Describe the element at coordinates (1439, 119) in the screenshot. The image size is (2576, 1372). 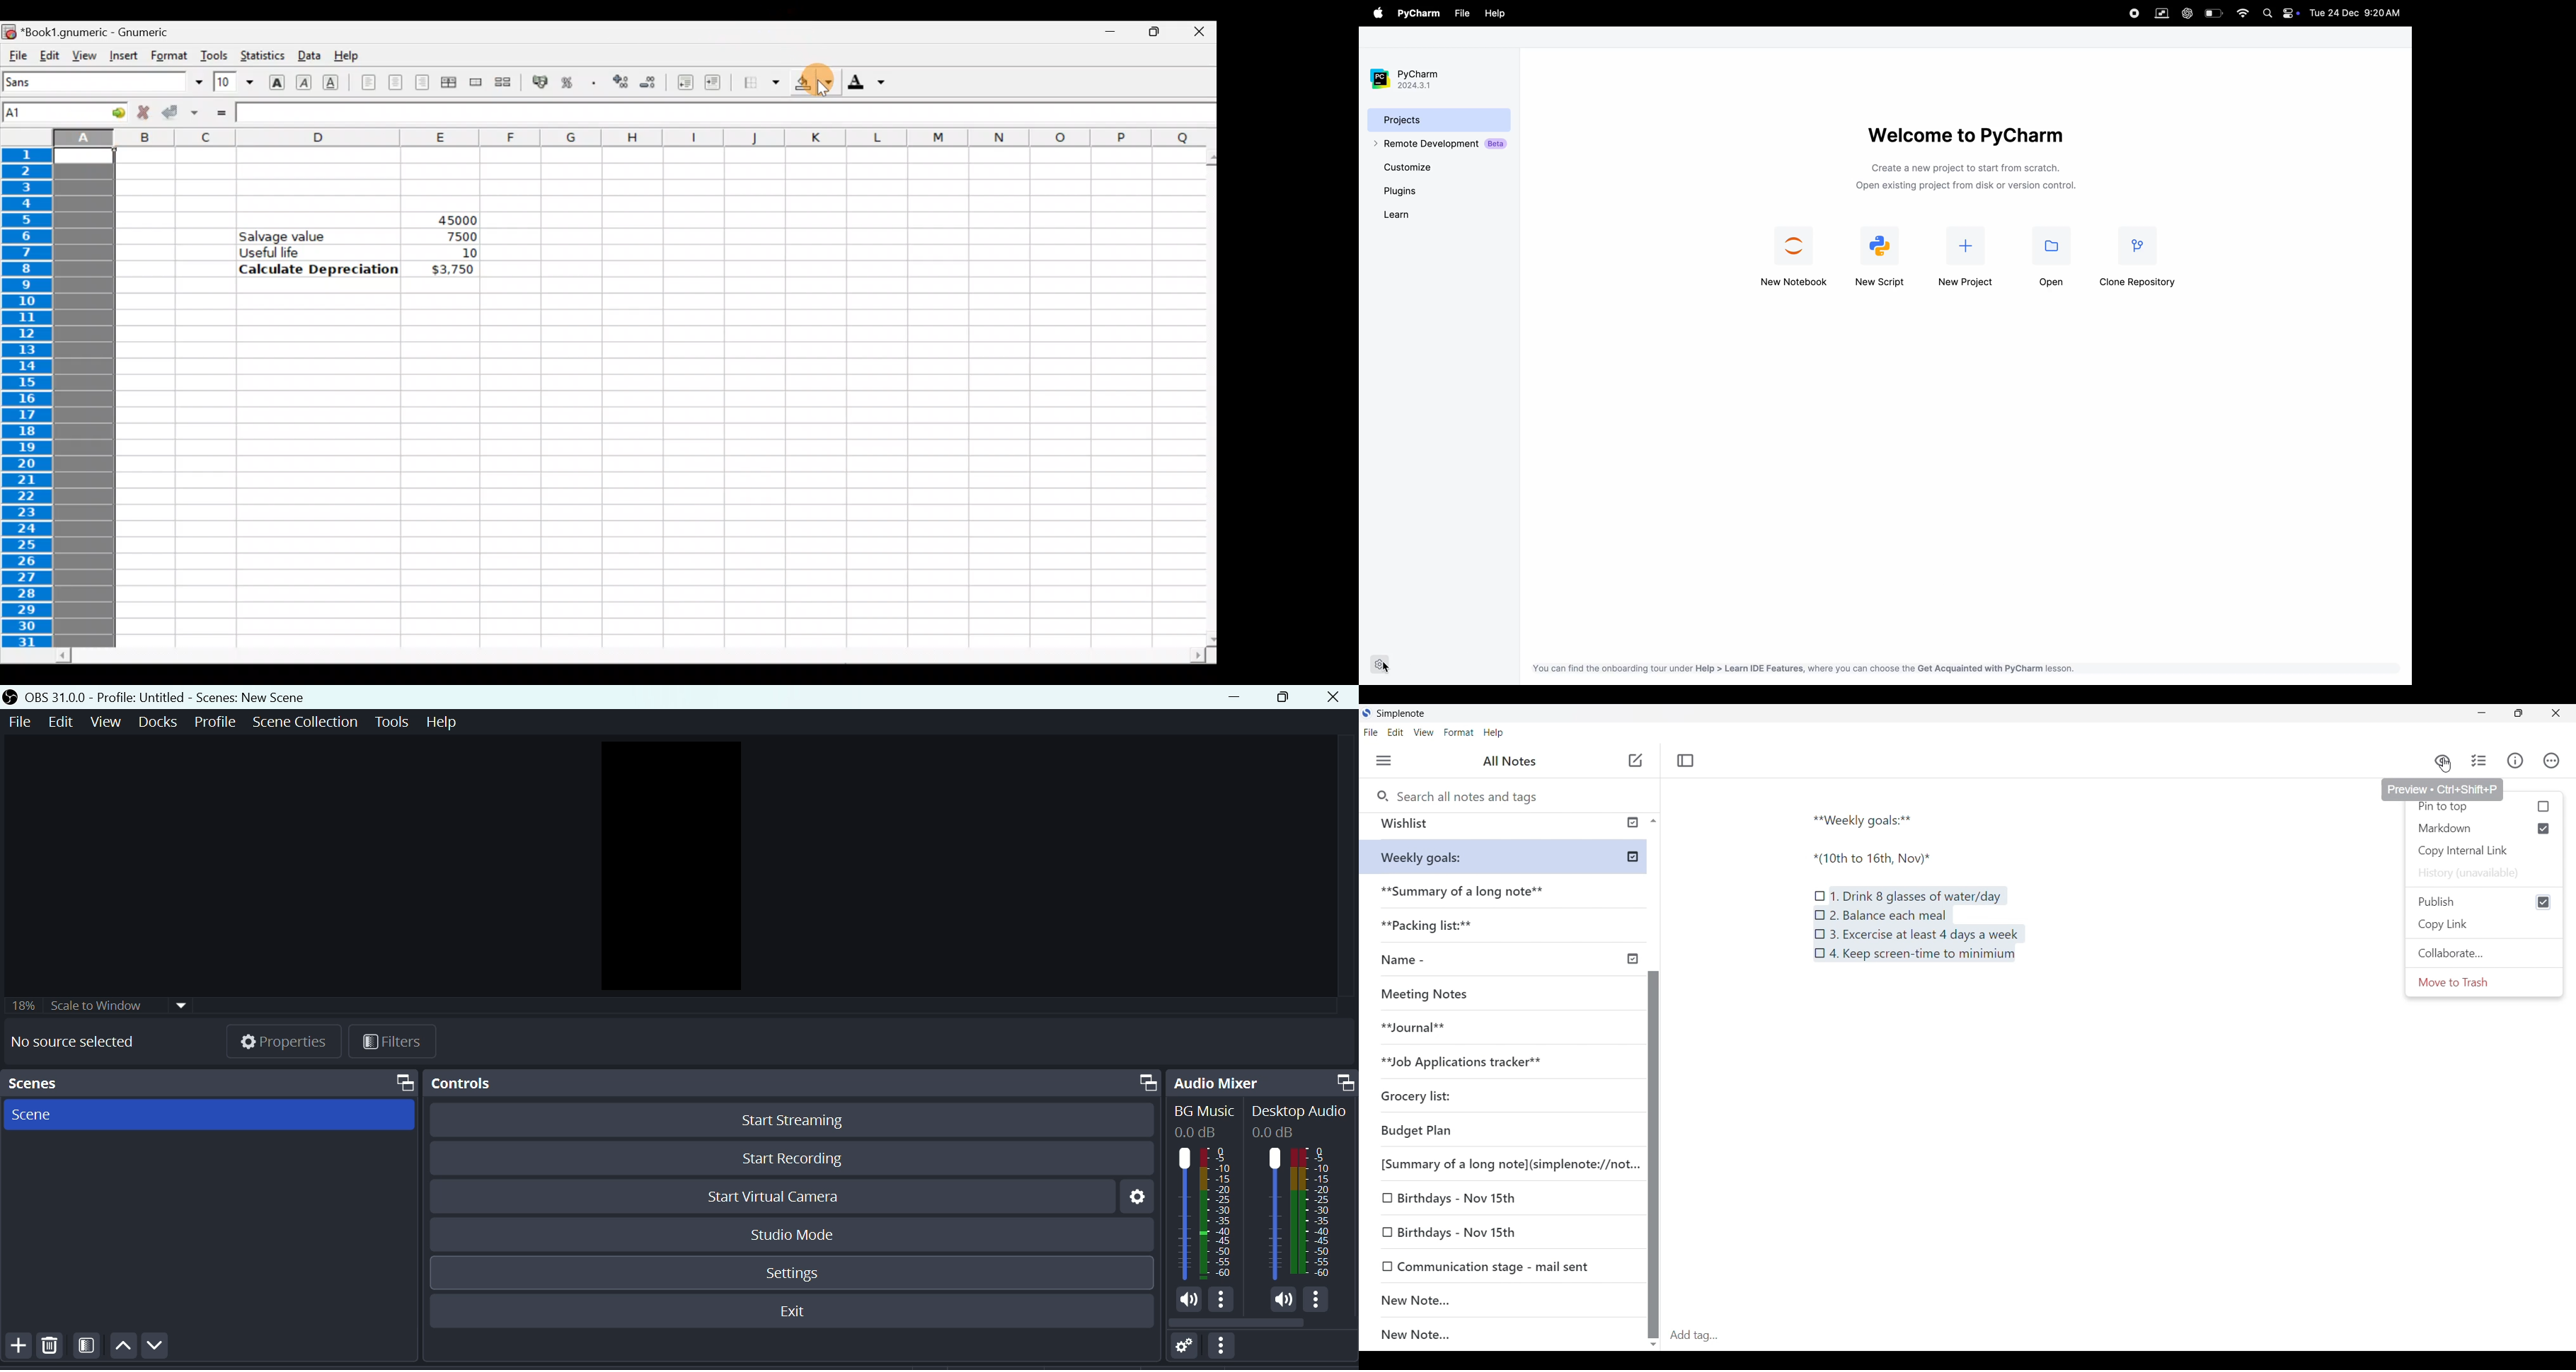
I see `projects` at that location.